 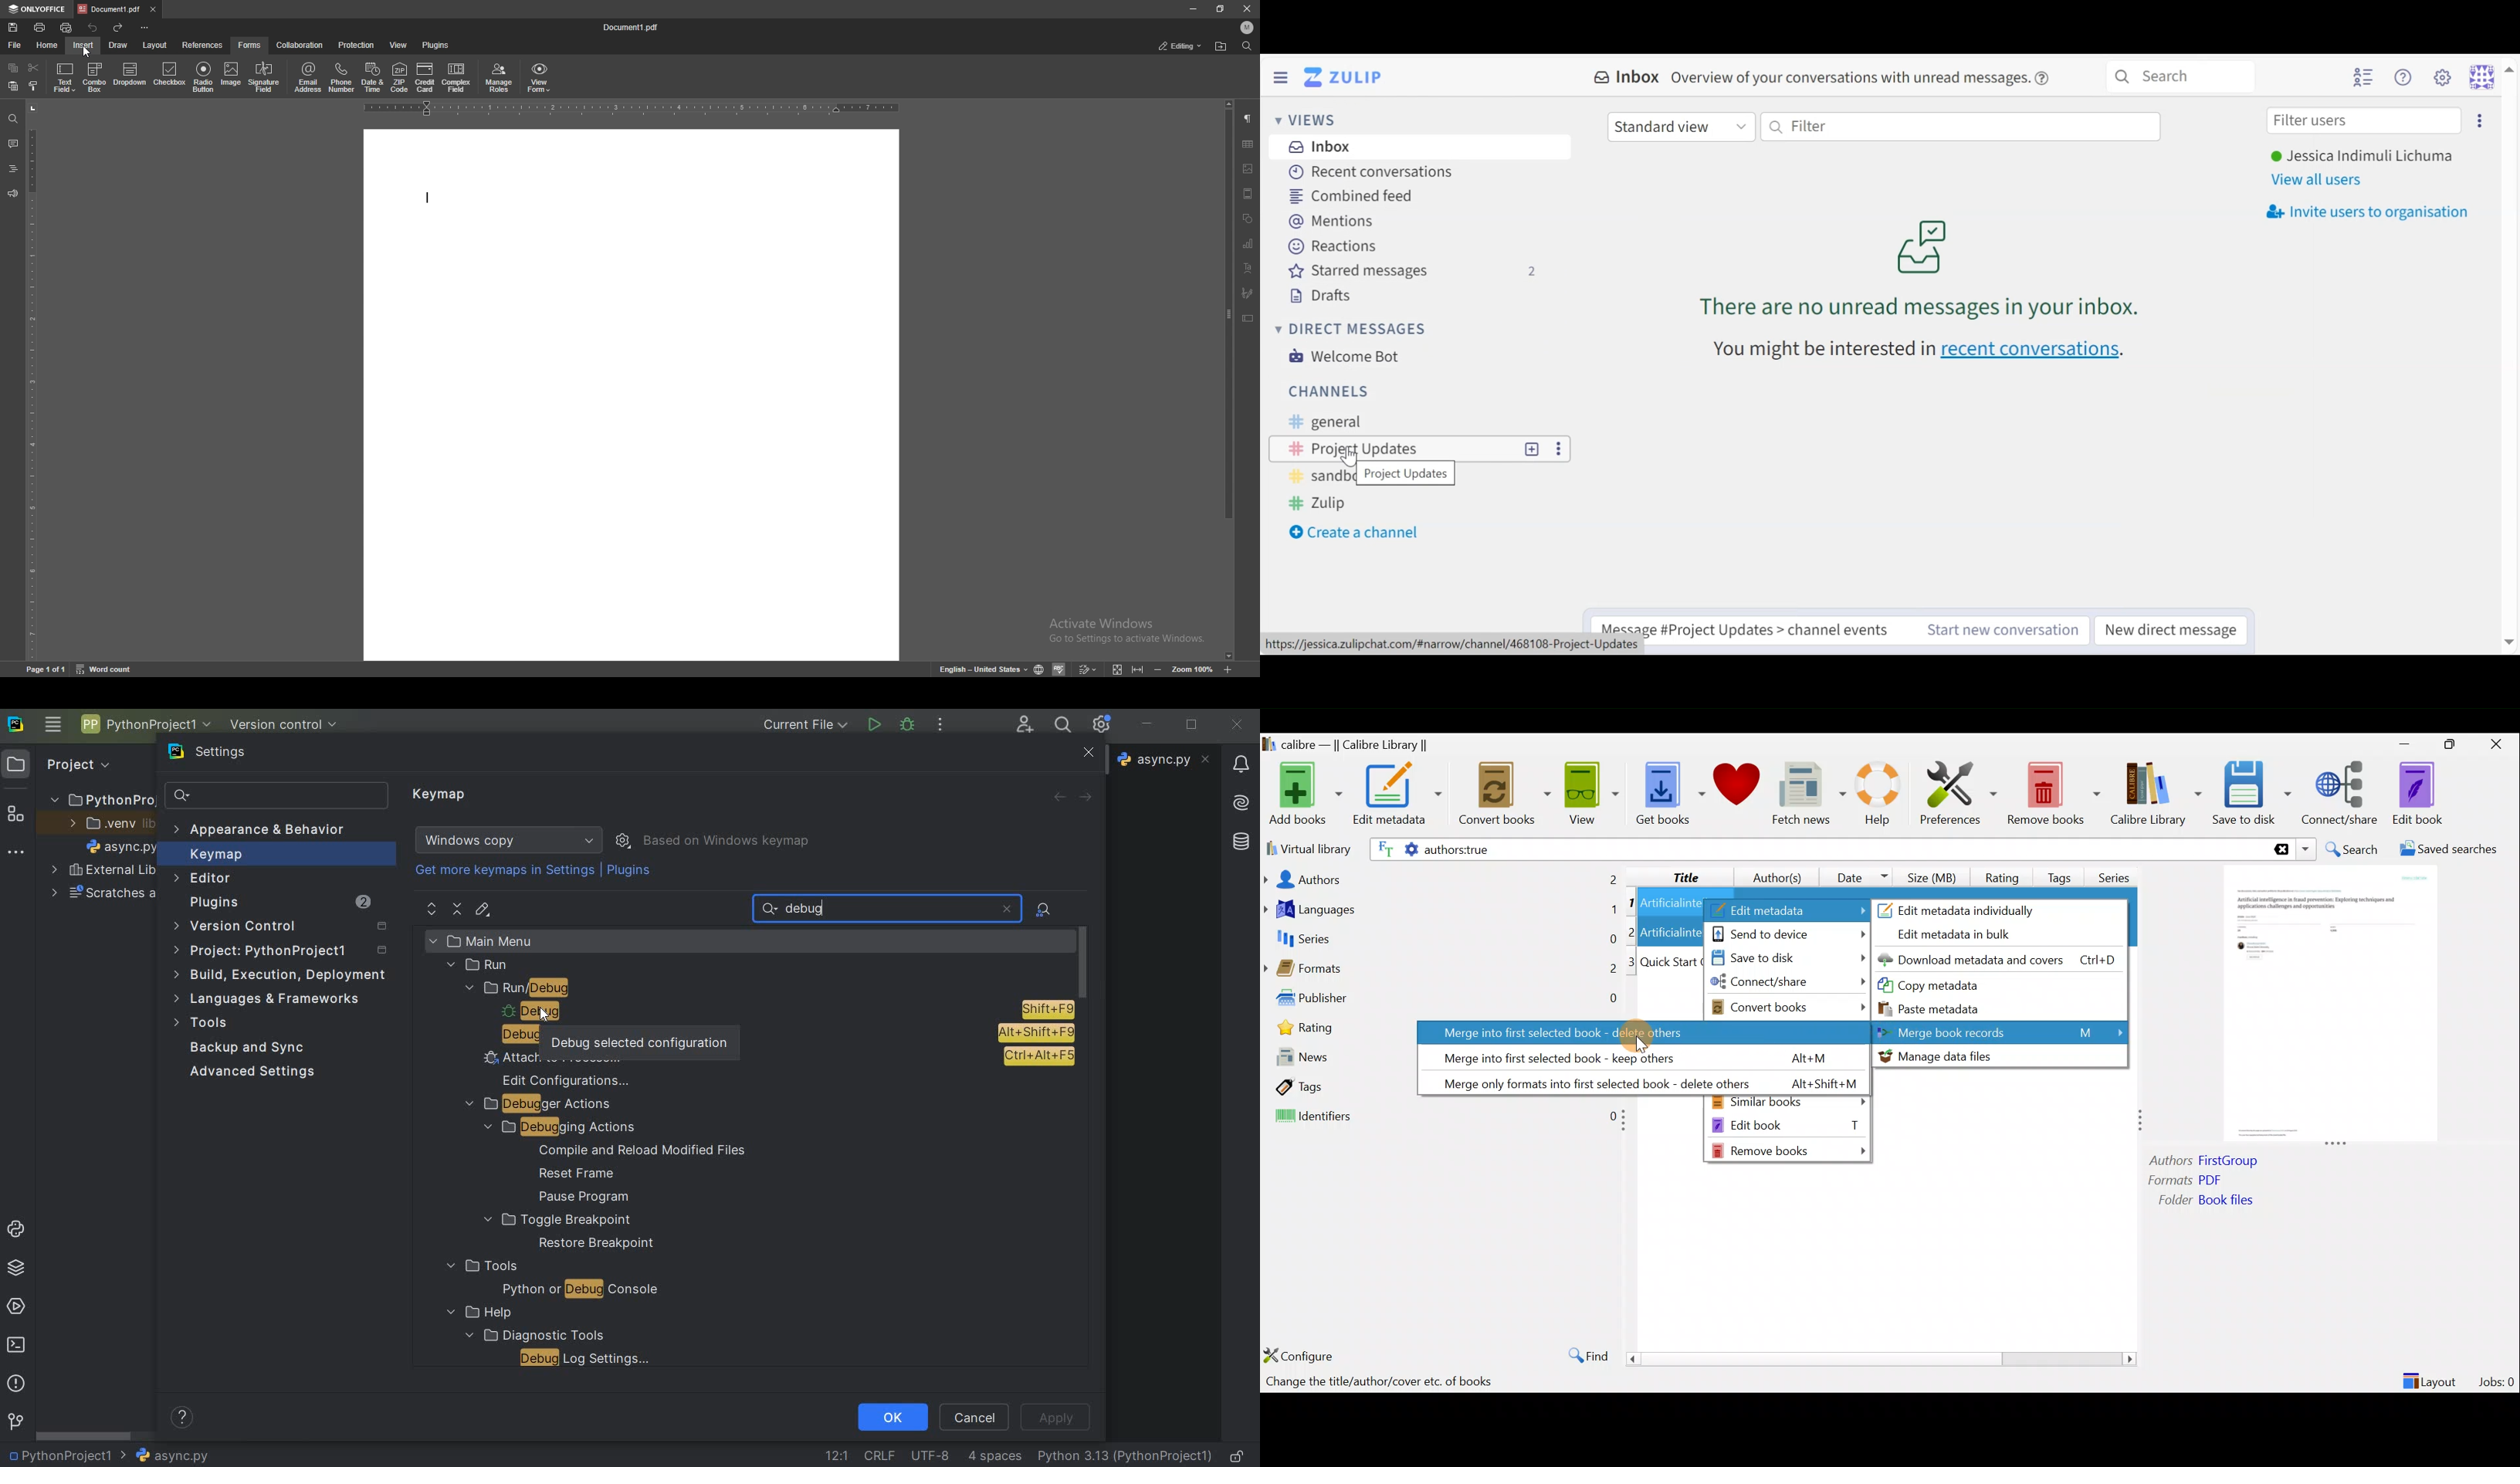 I want to click on Filter, so click(x=1960, y=127).